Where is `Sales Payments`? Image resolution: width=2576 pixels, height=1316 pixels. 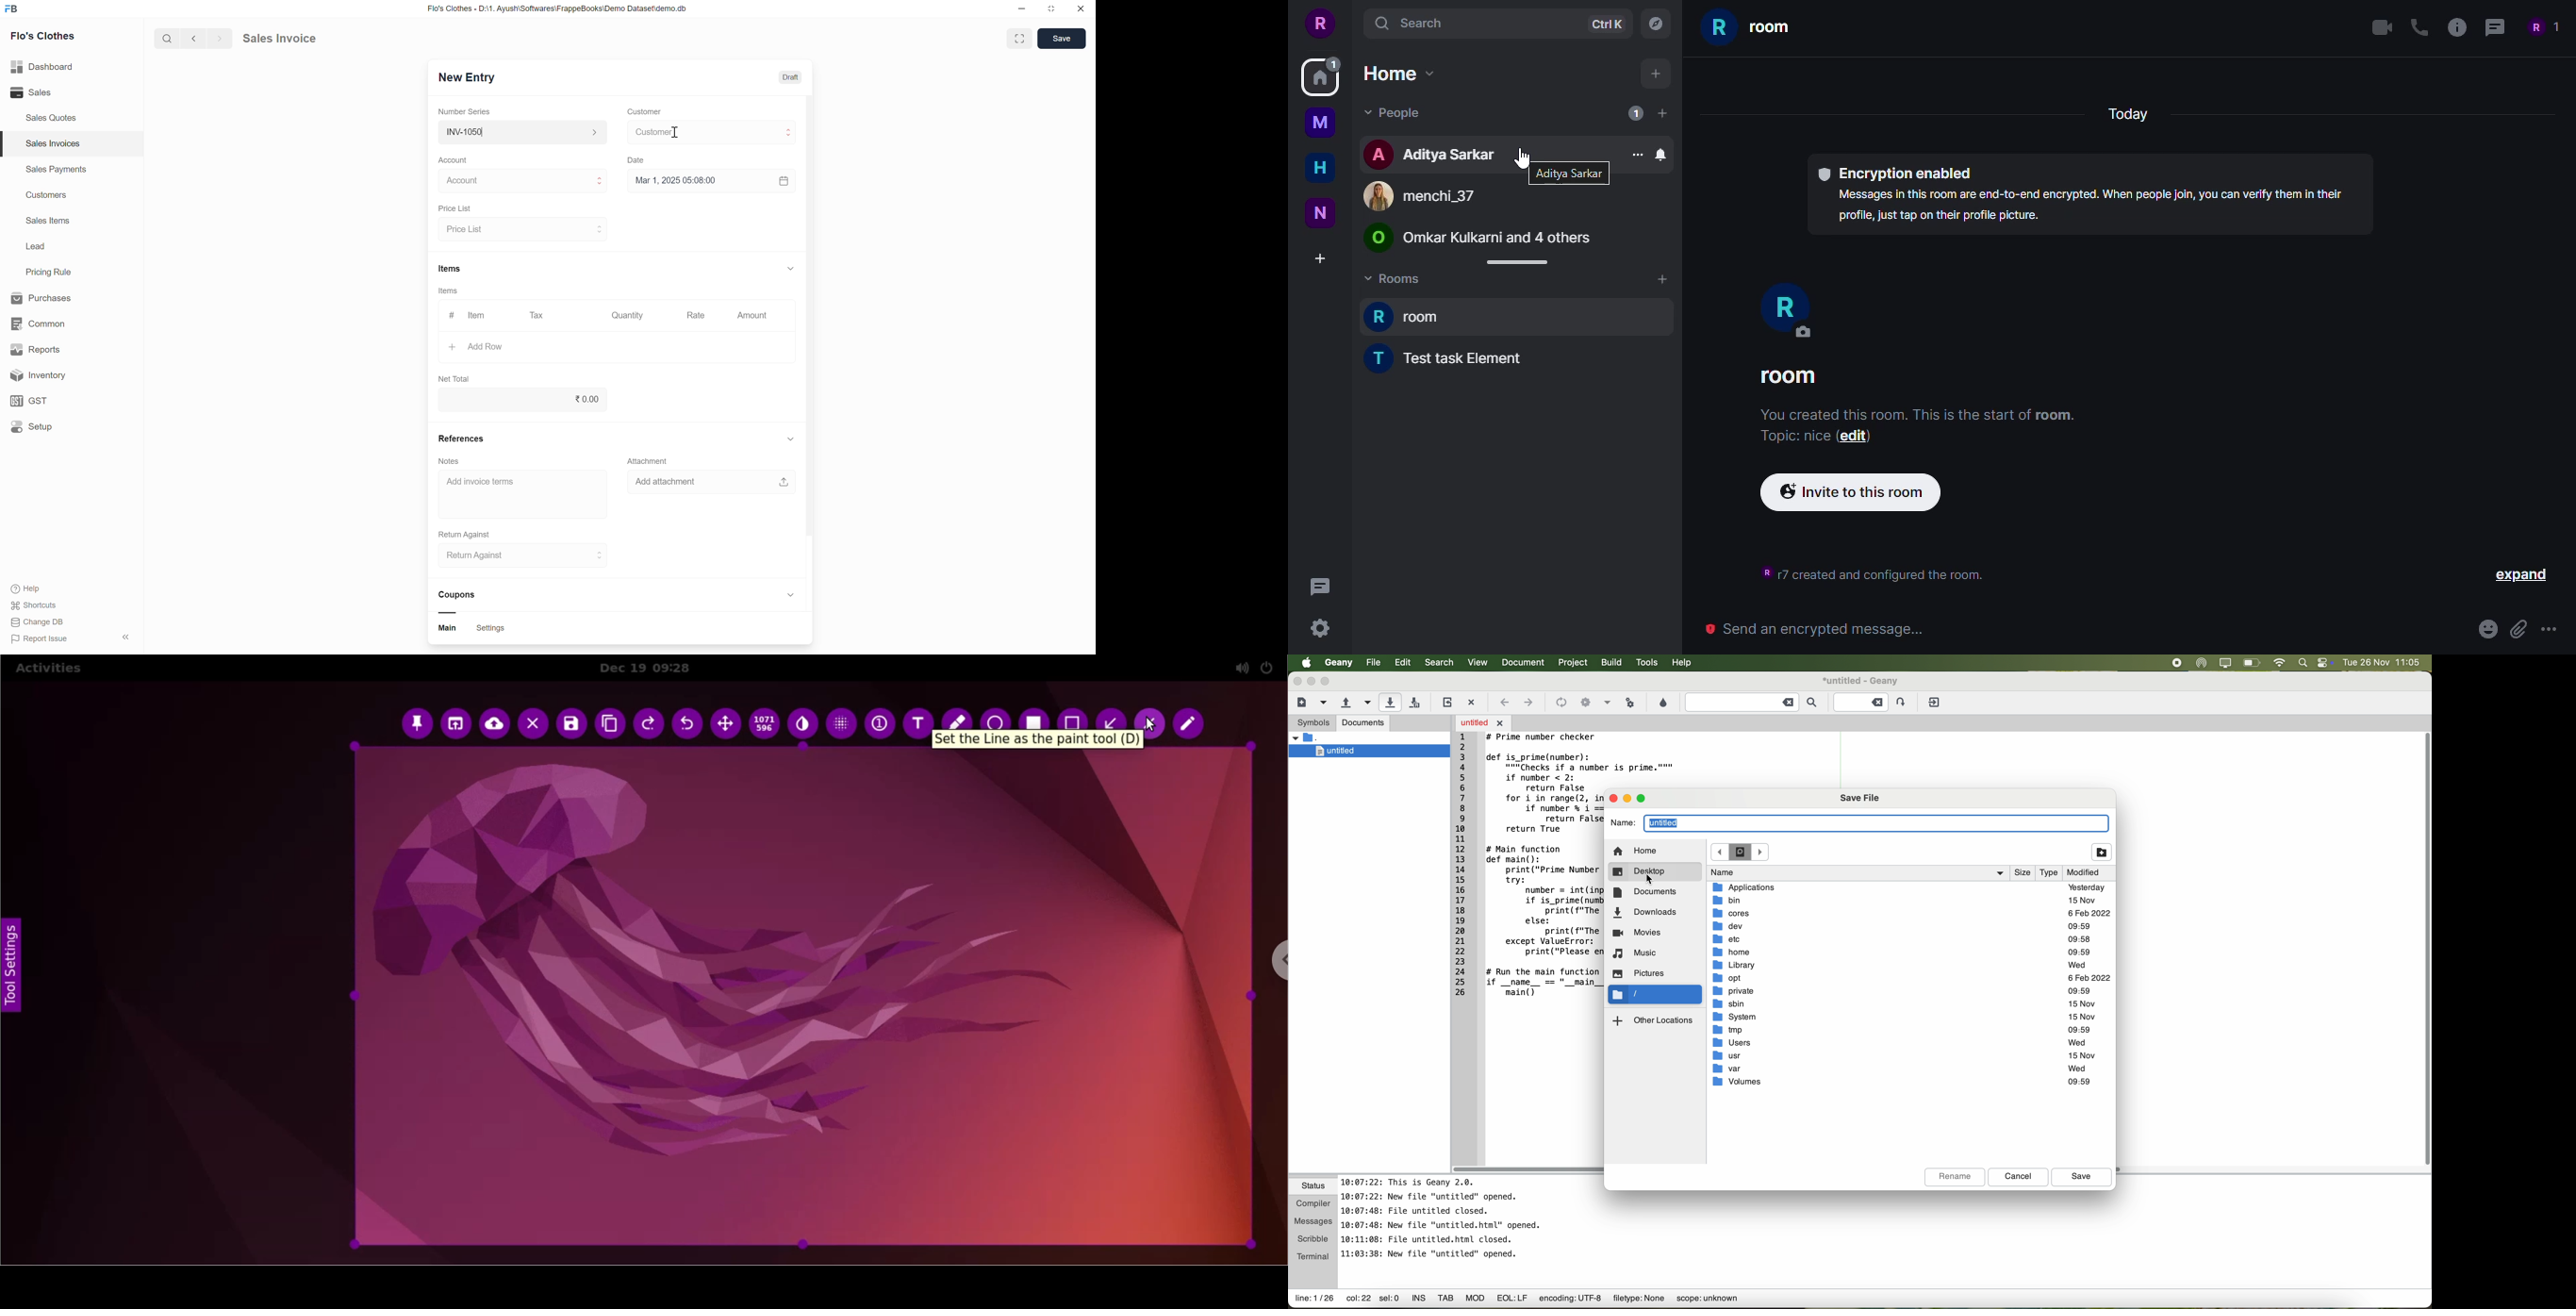
Sales Payments is located at coordinates (55, 170).